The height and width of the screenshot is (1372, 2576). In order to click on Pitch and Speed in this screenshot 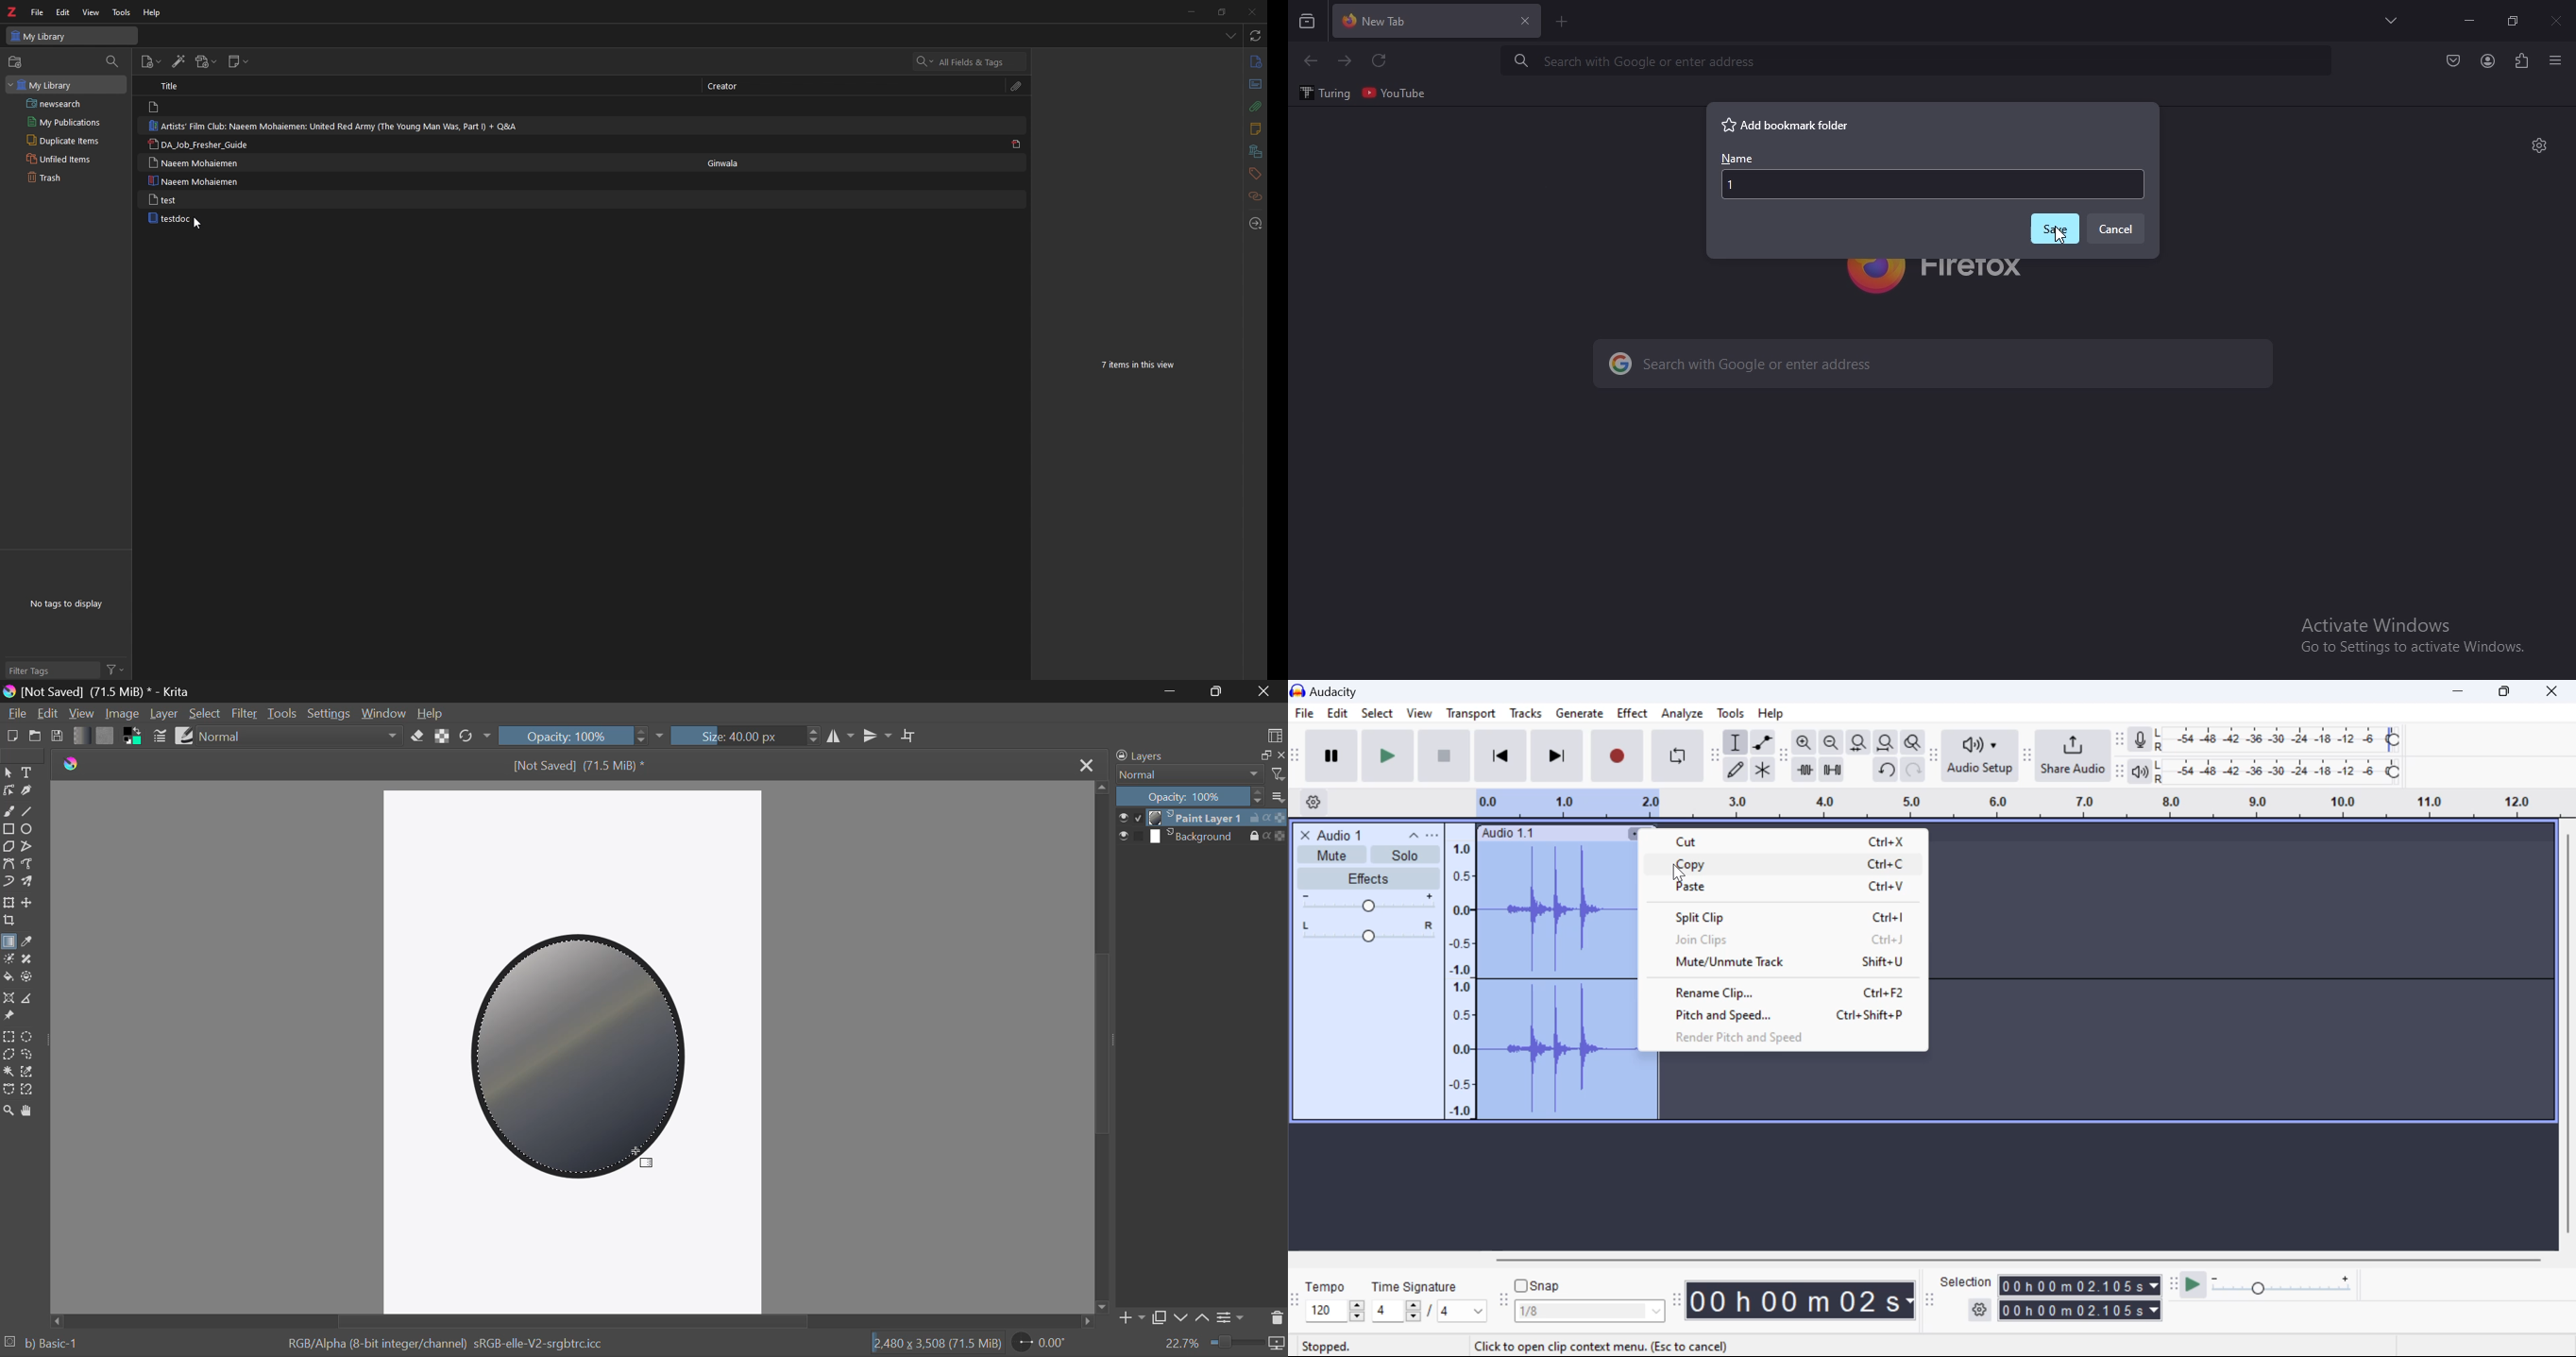, I will do `click(1776, 1015)`.